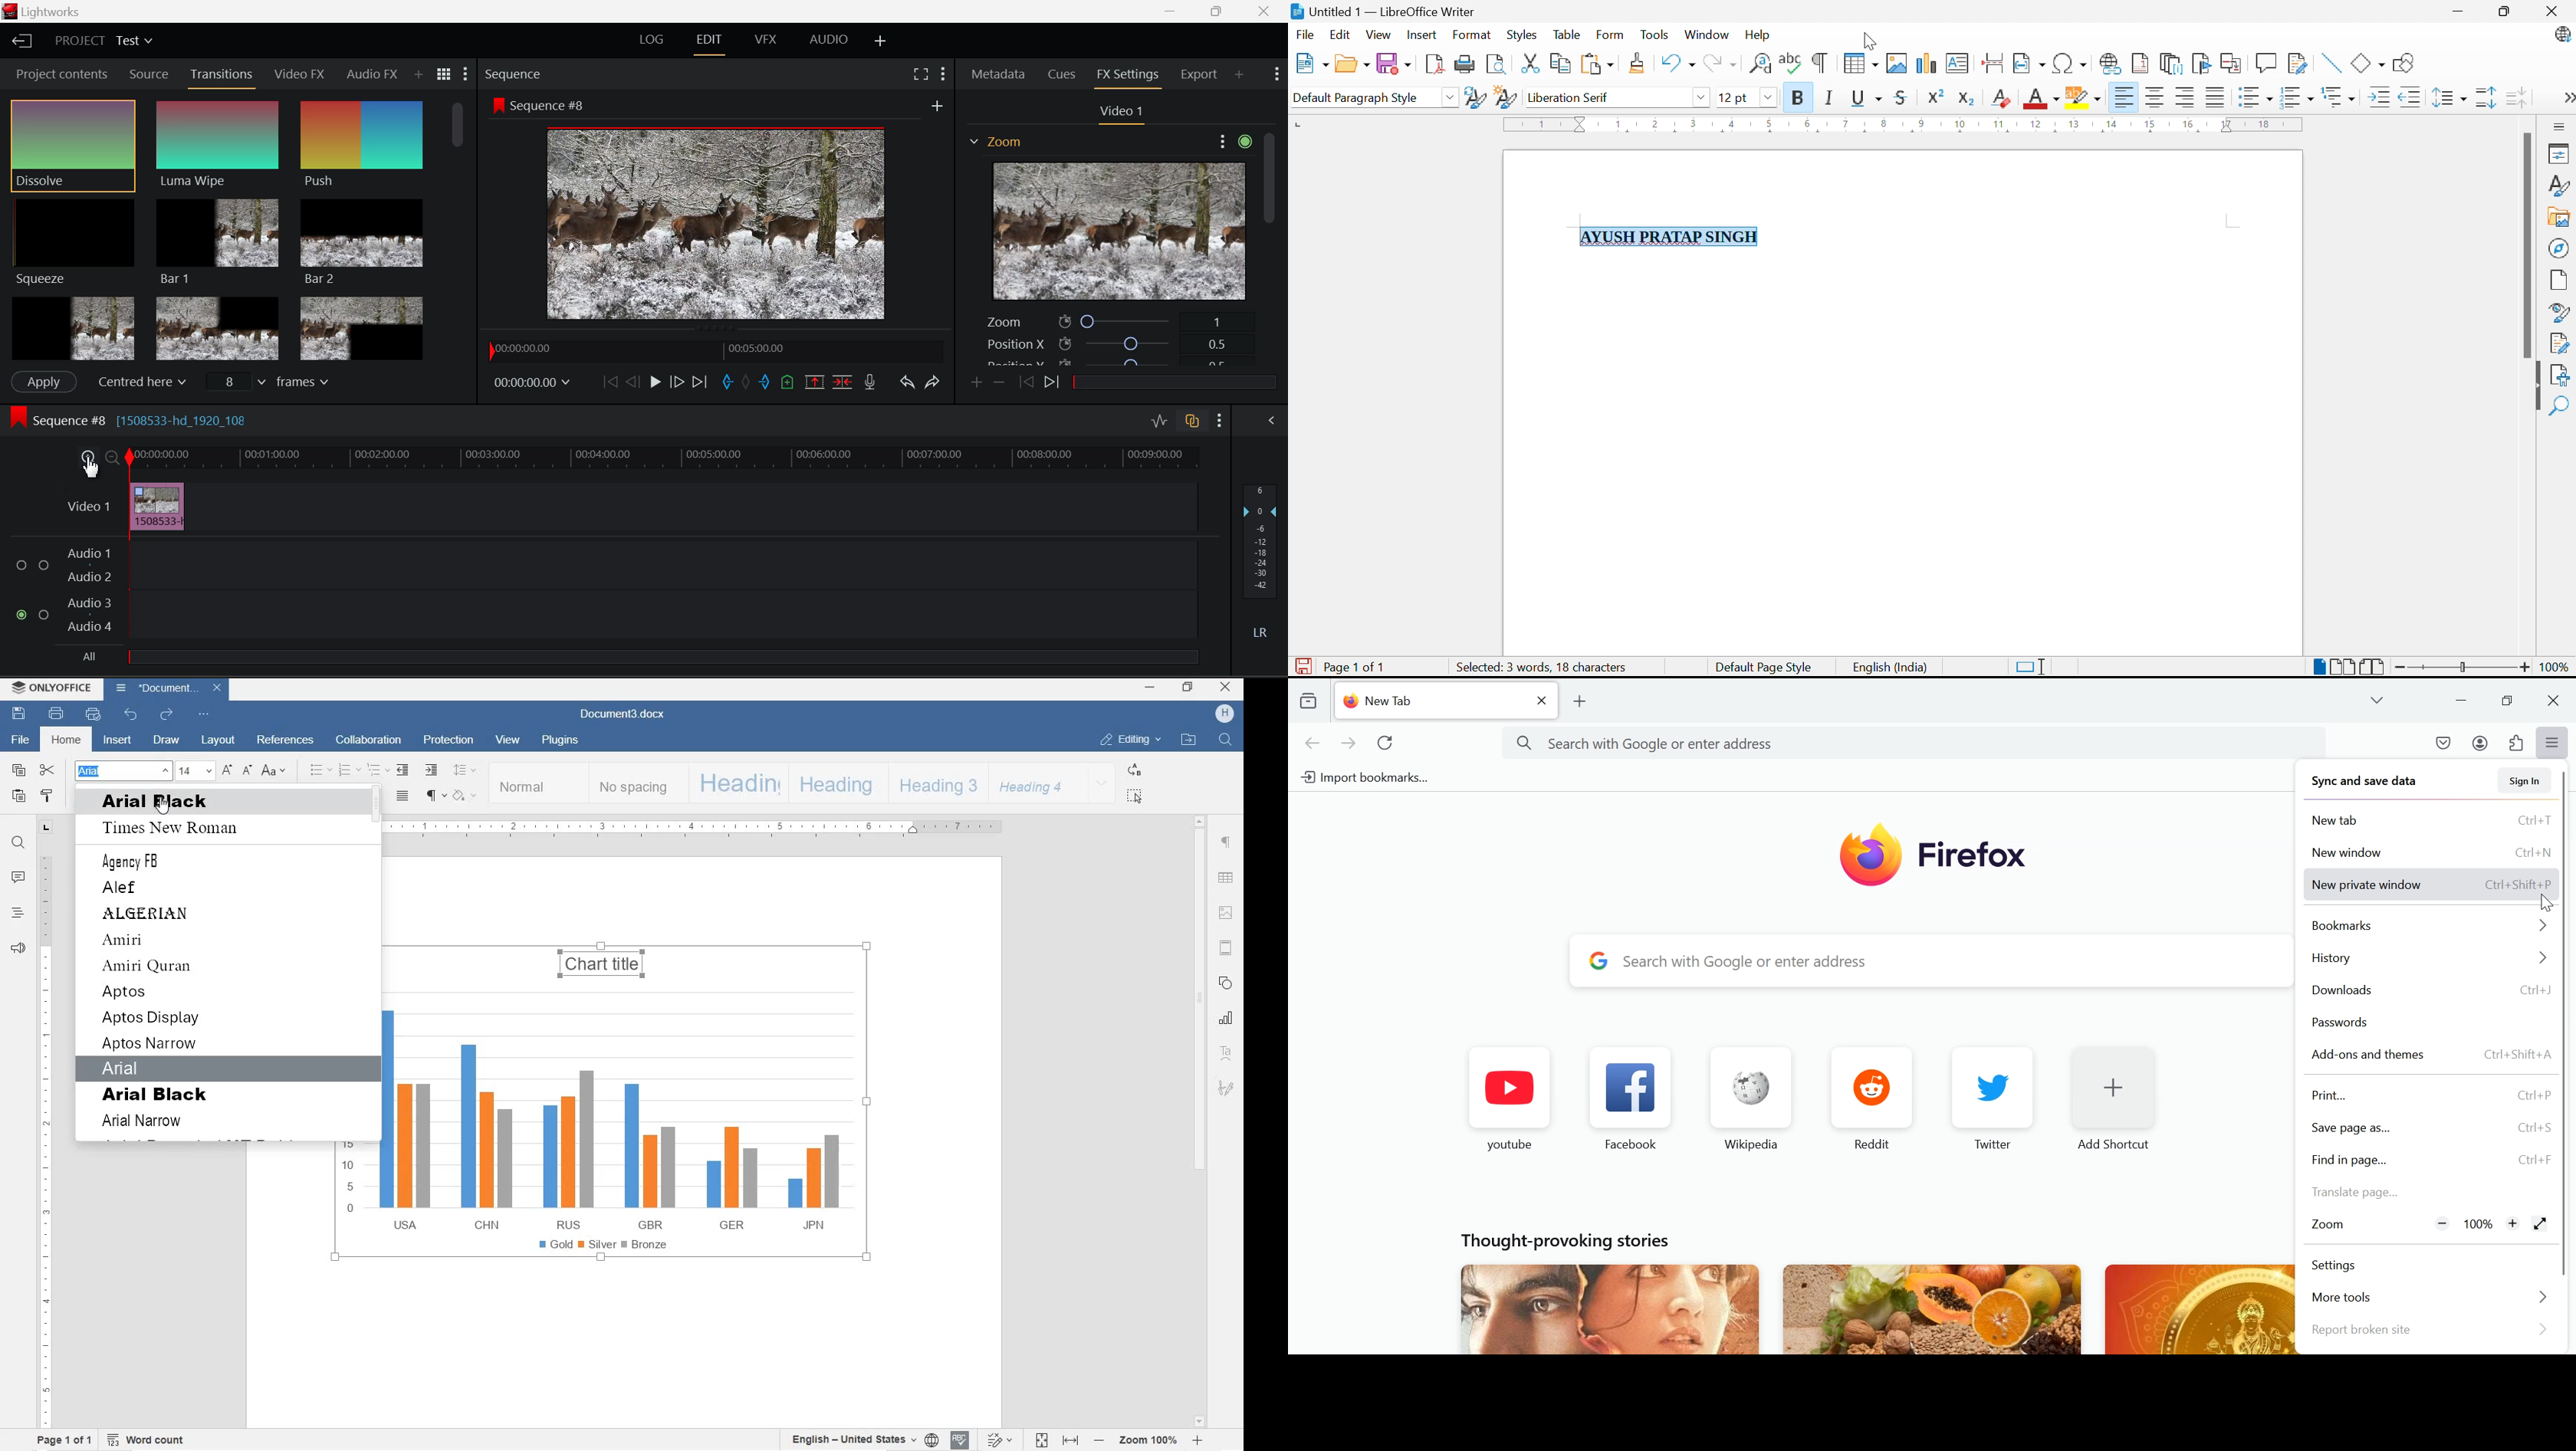 Image resolution: width=2576 pixels, height=1456 pixels. I want to click on Gallery, so click(2559, 218).